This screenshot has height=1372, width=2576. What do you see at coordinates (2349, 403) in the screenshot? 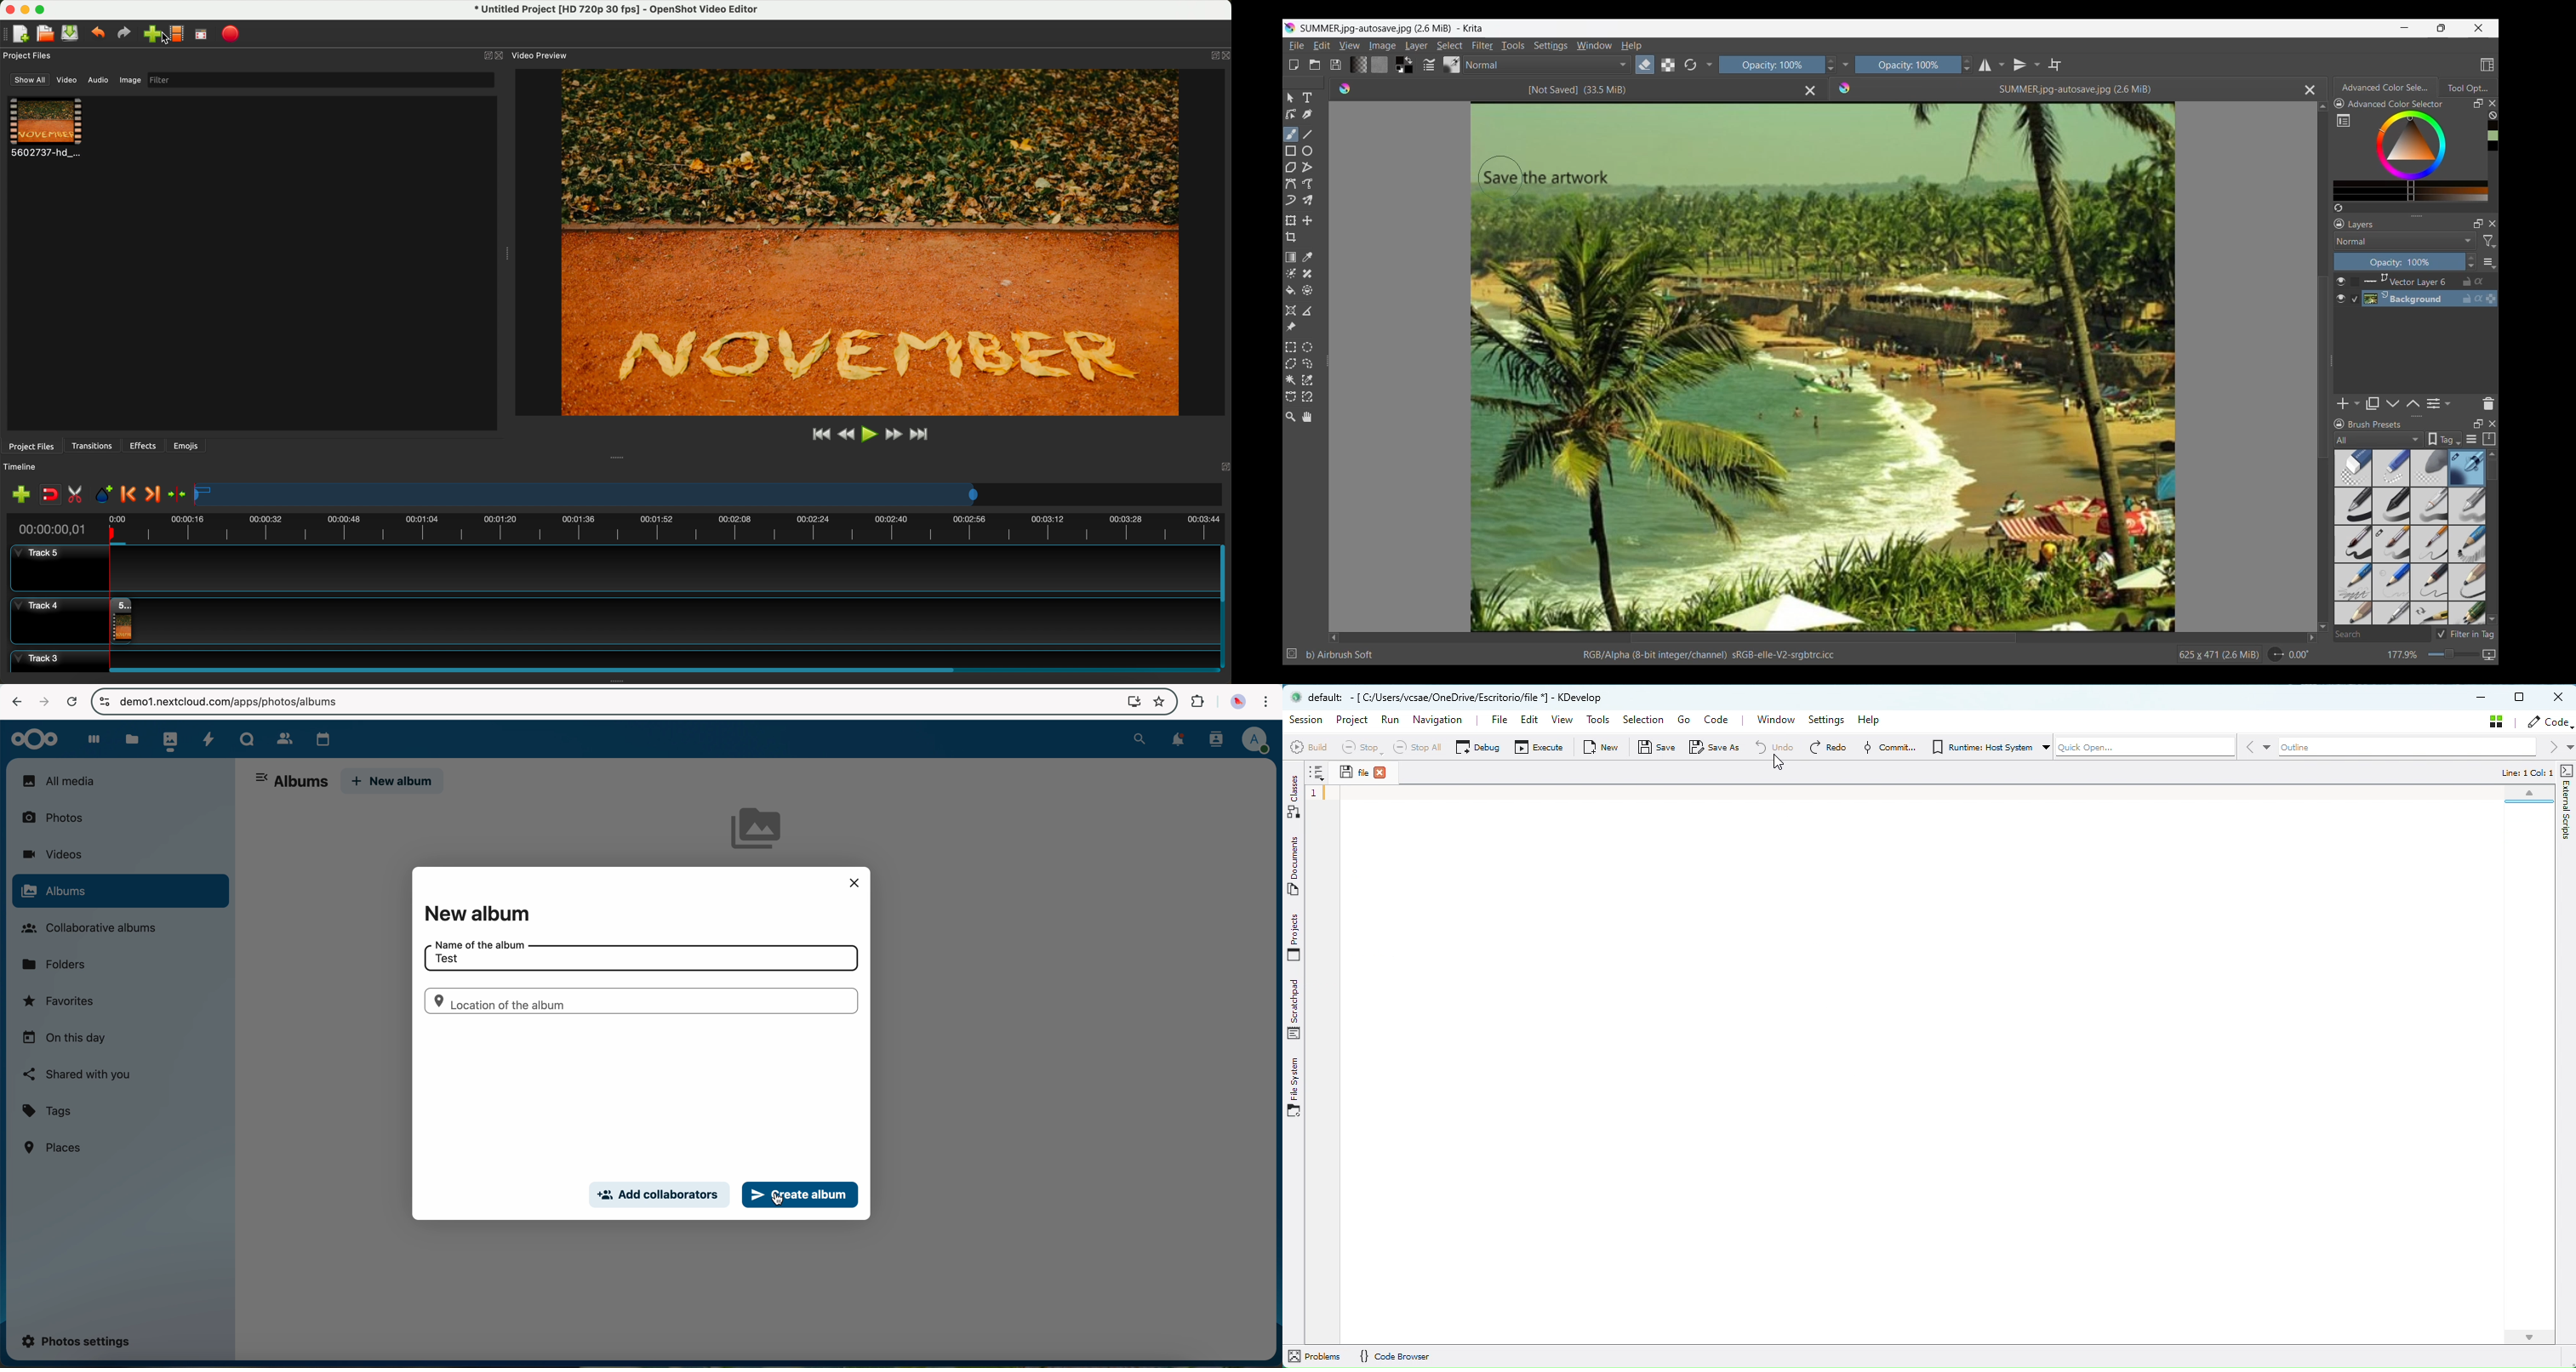
I see `Add options` at bounding box center [2349, 403].